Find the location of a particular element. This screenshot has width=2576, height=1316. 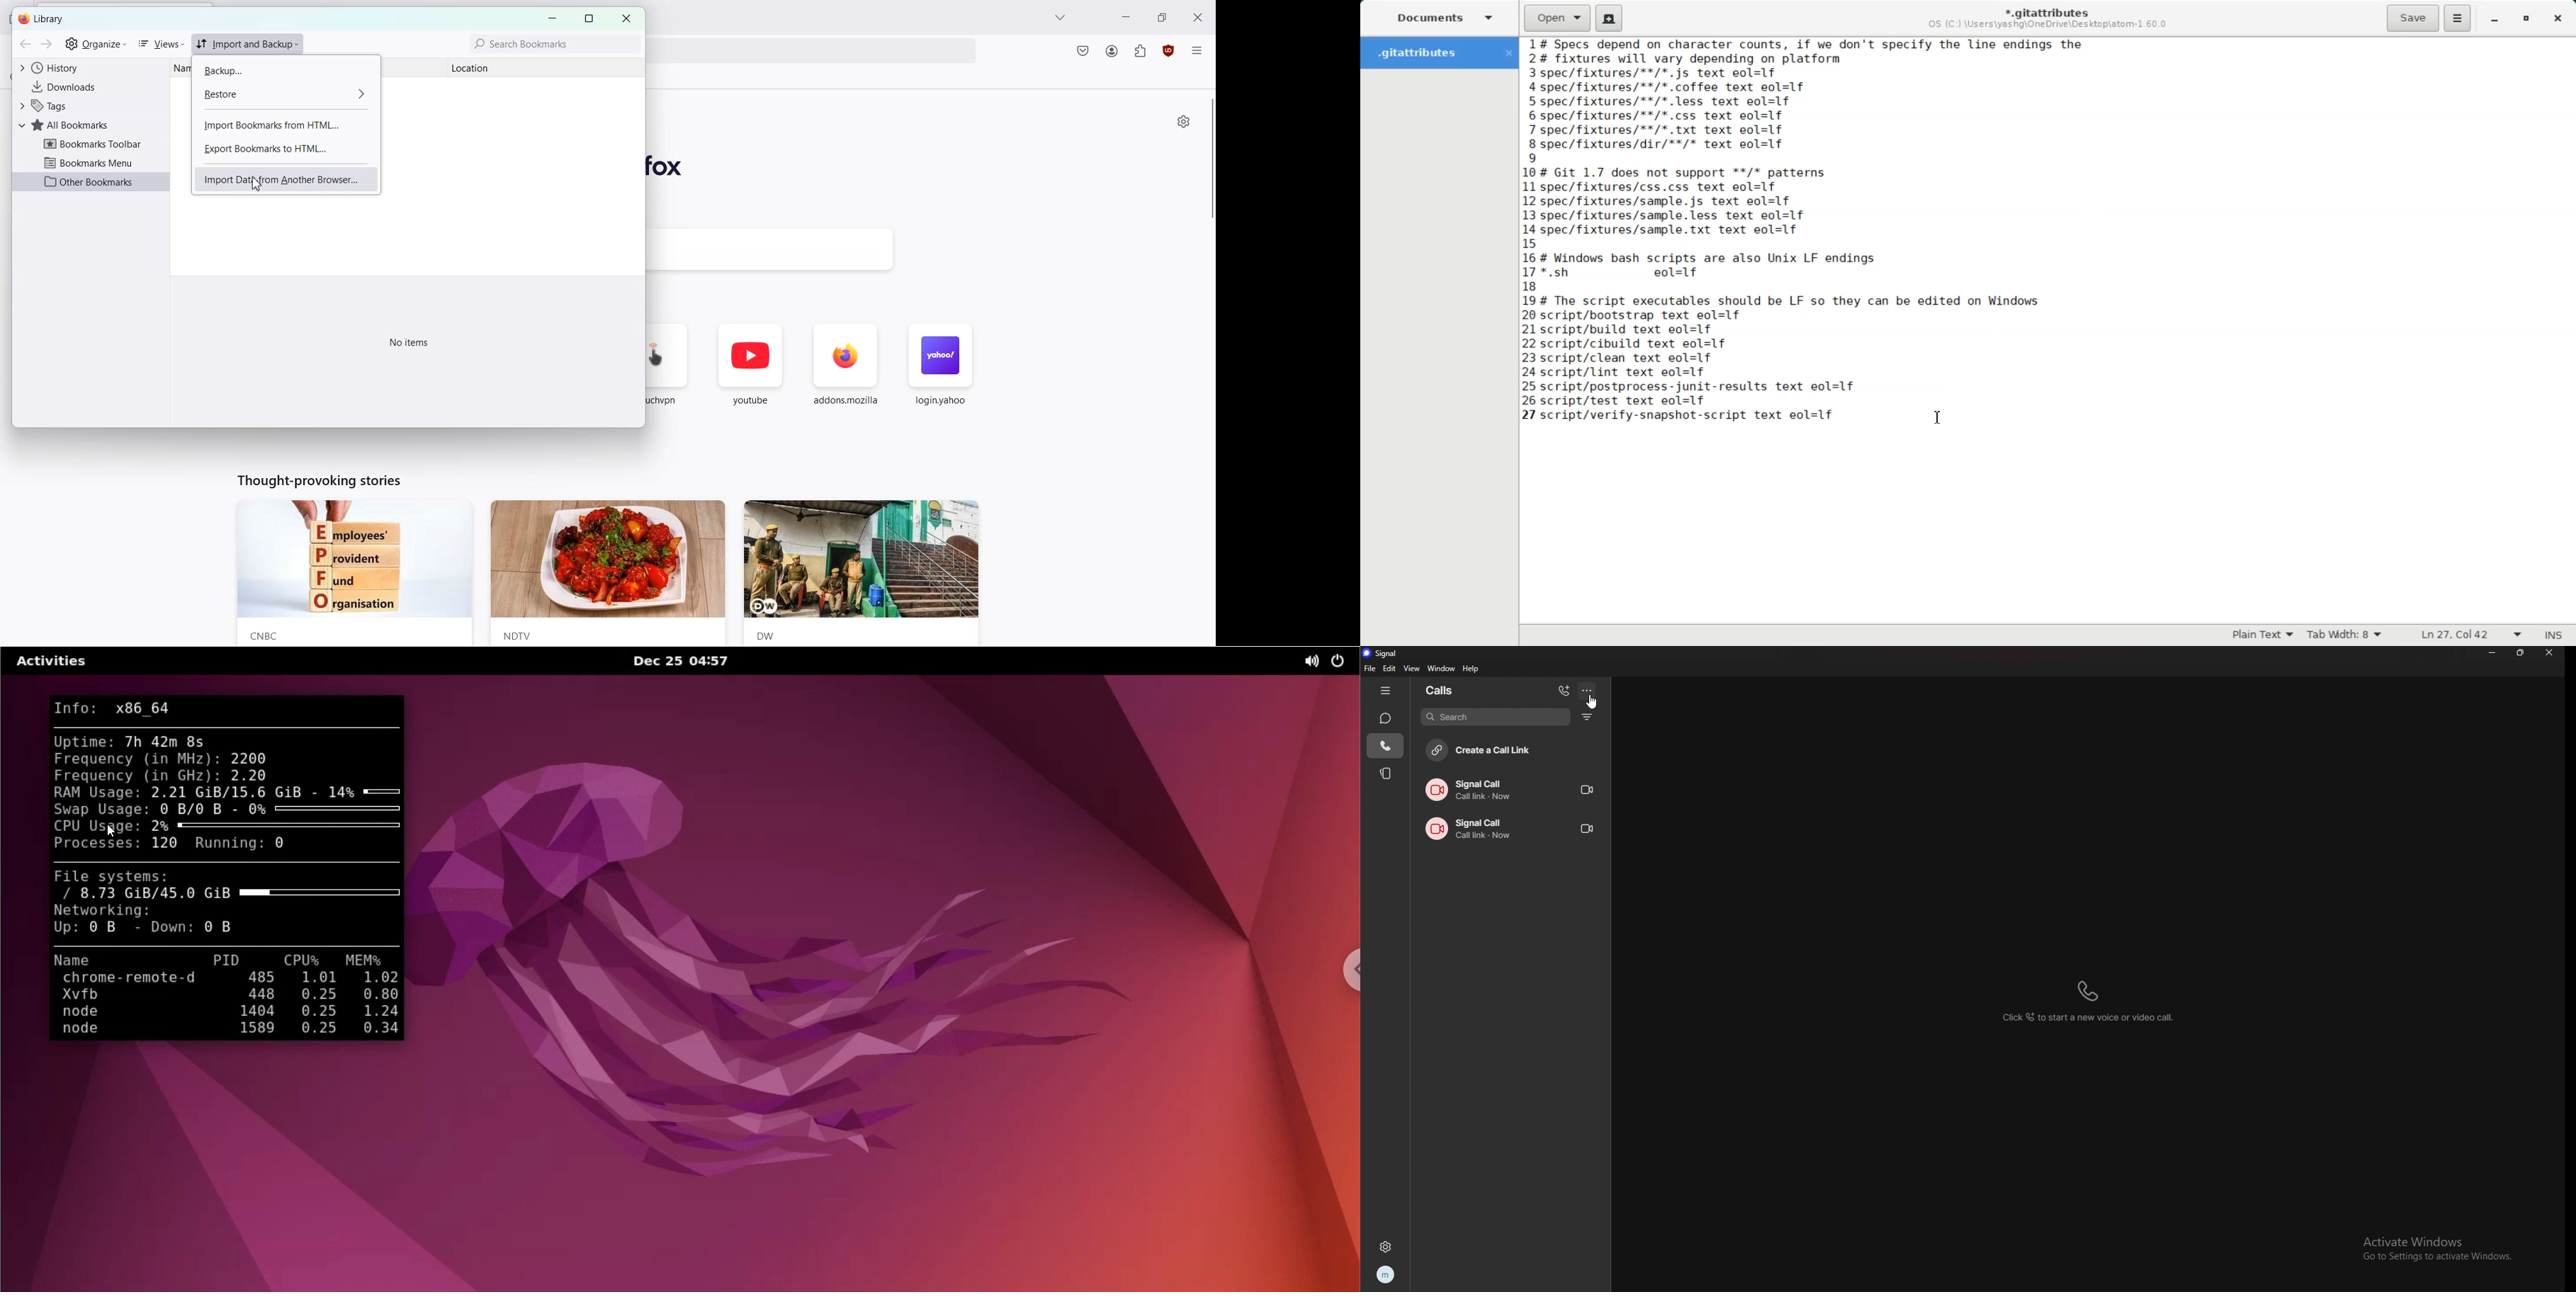

call is located at coordinates (1512, 827).